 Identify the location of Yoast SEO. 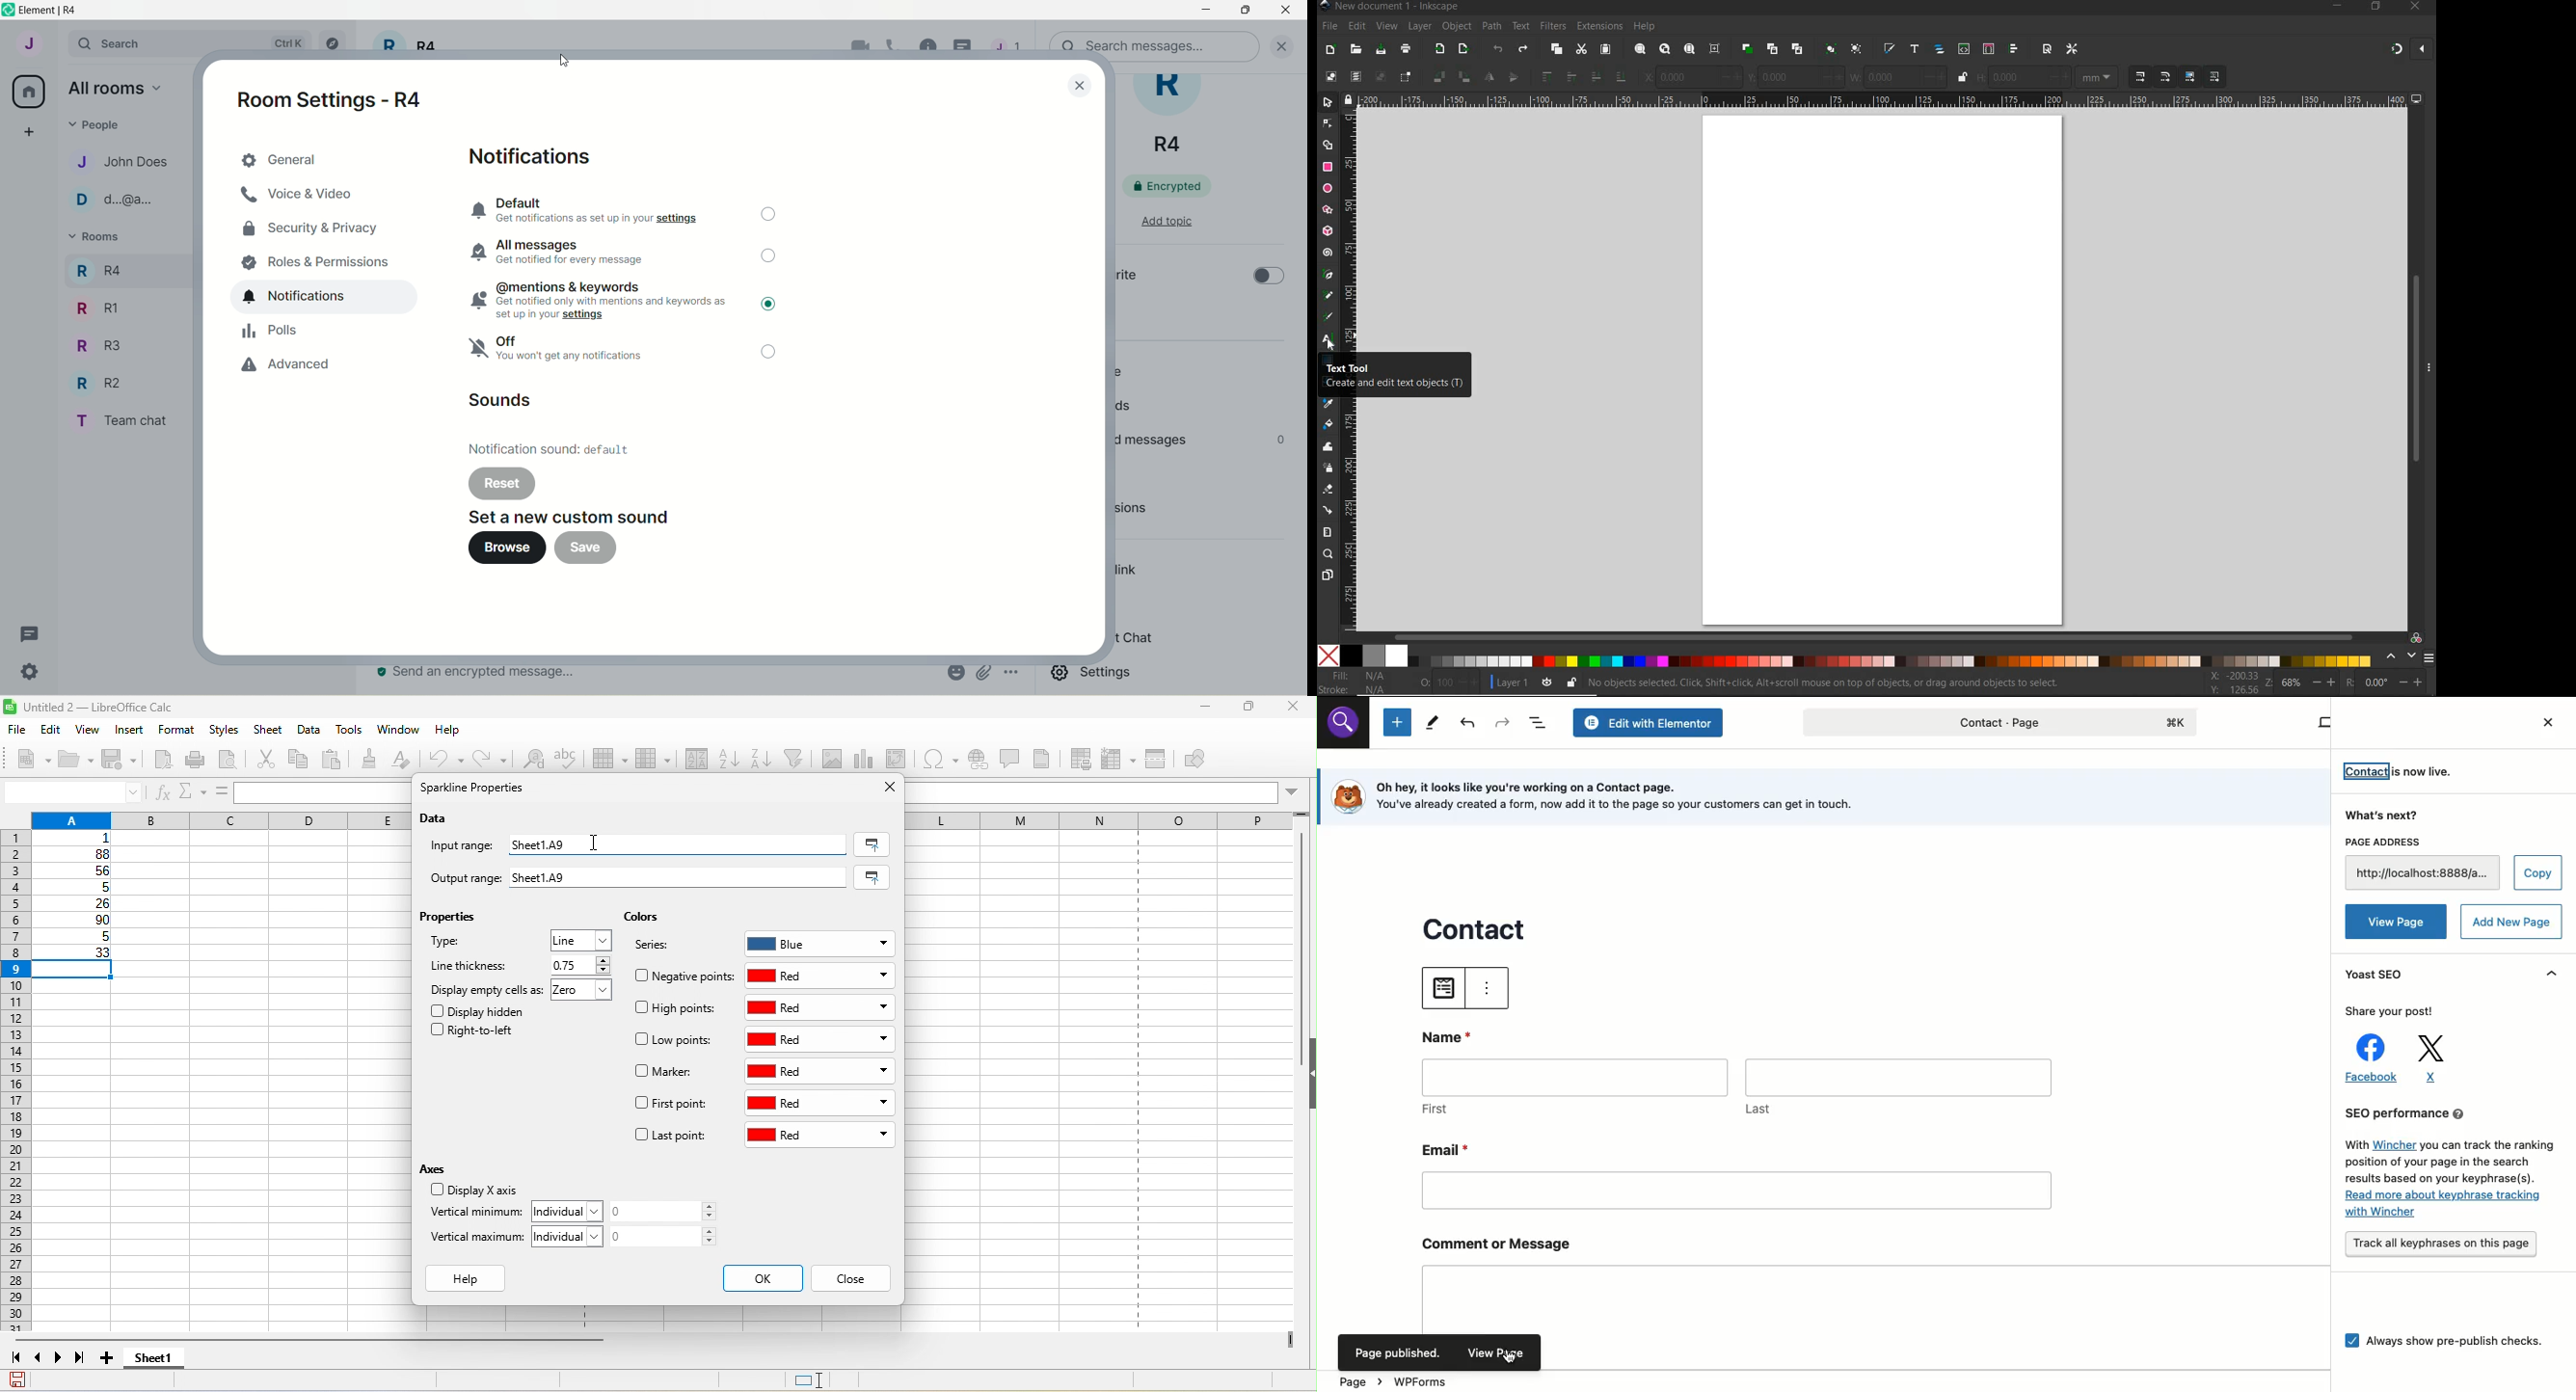
(2379, 976).